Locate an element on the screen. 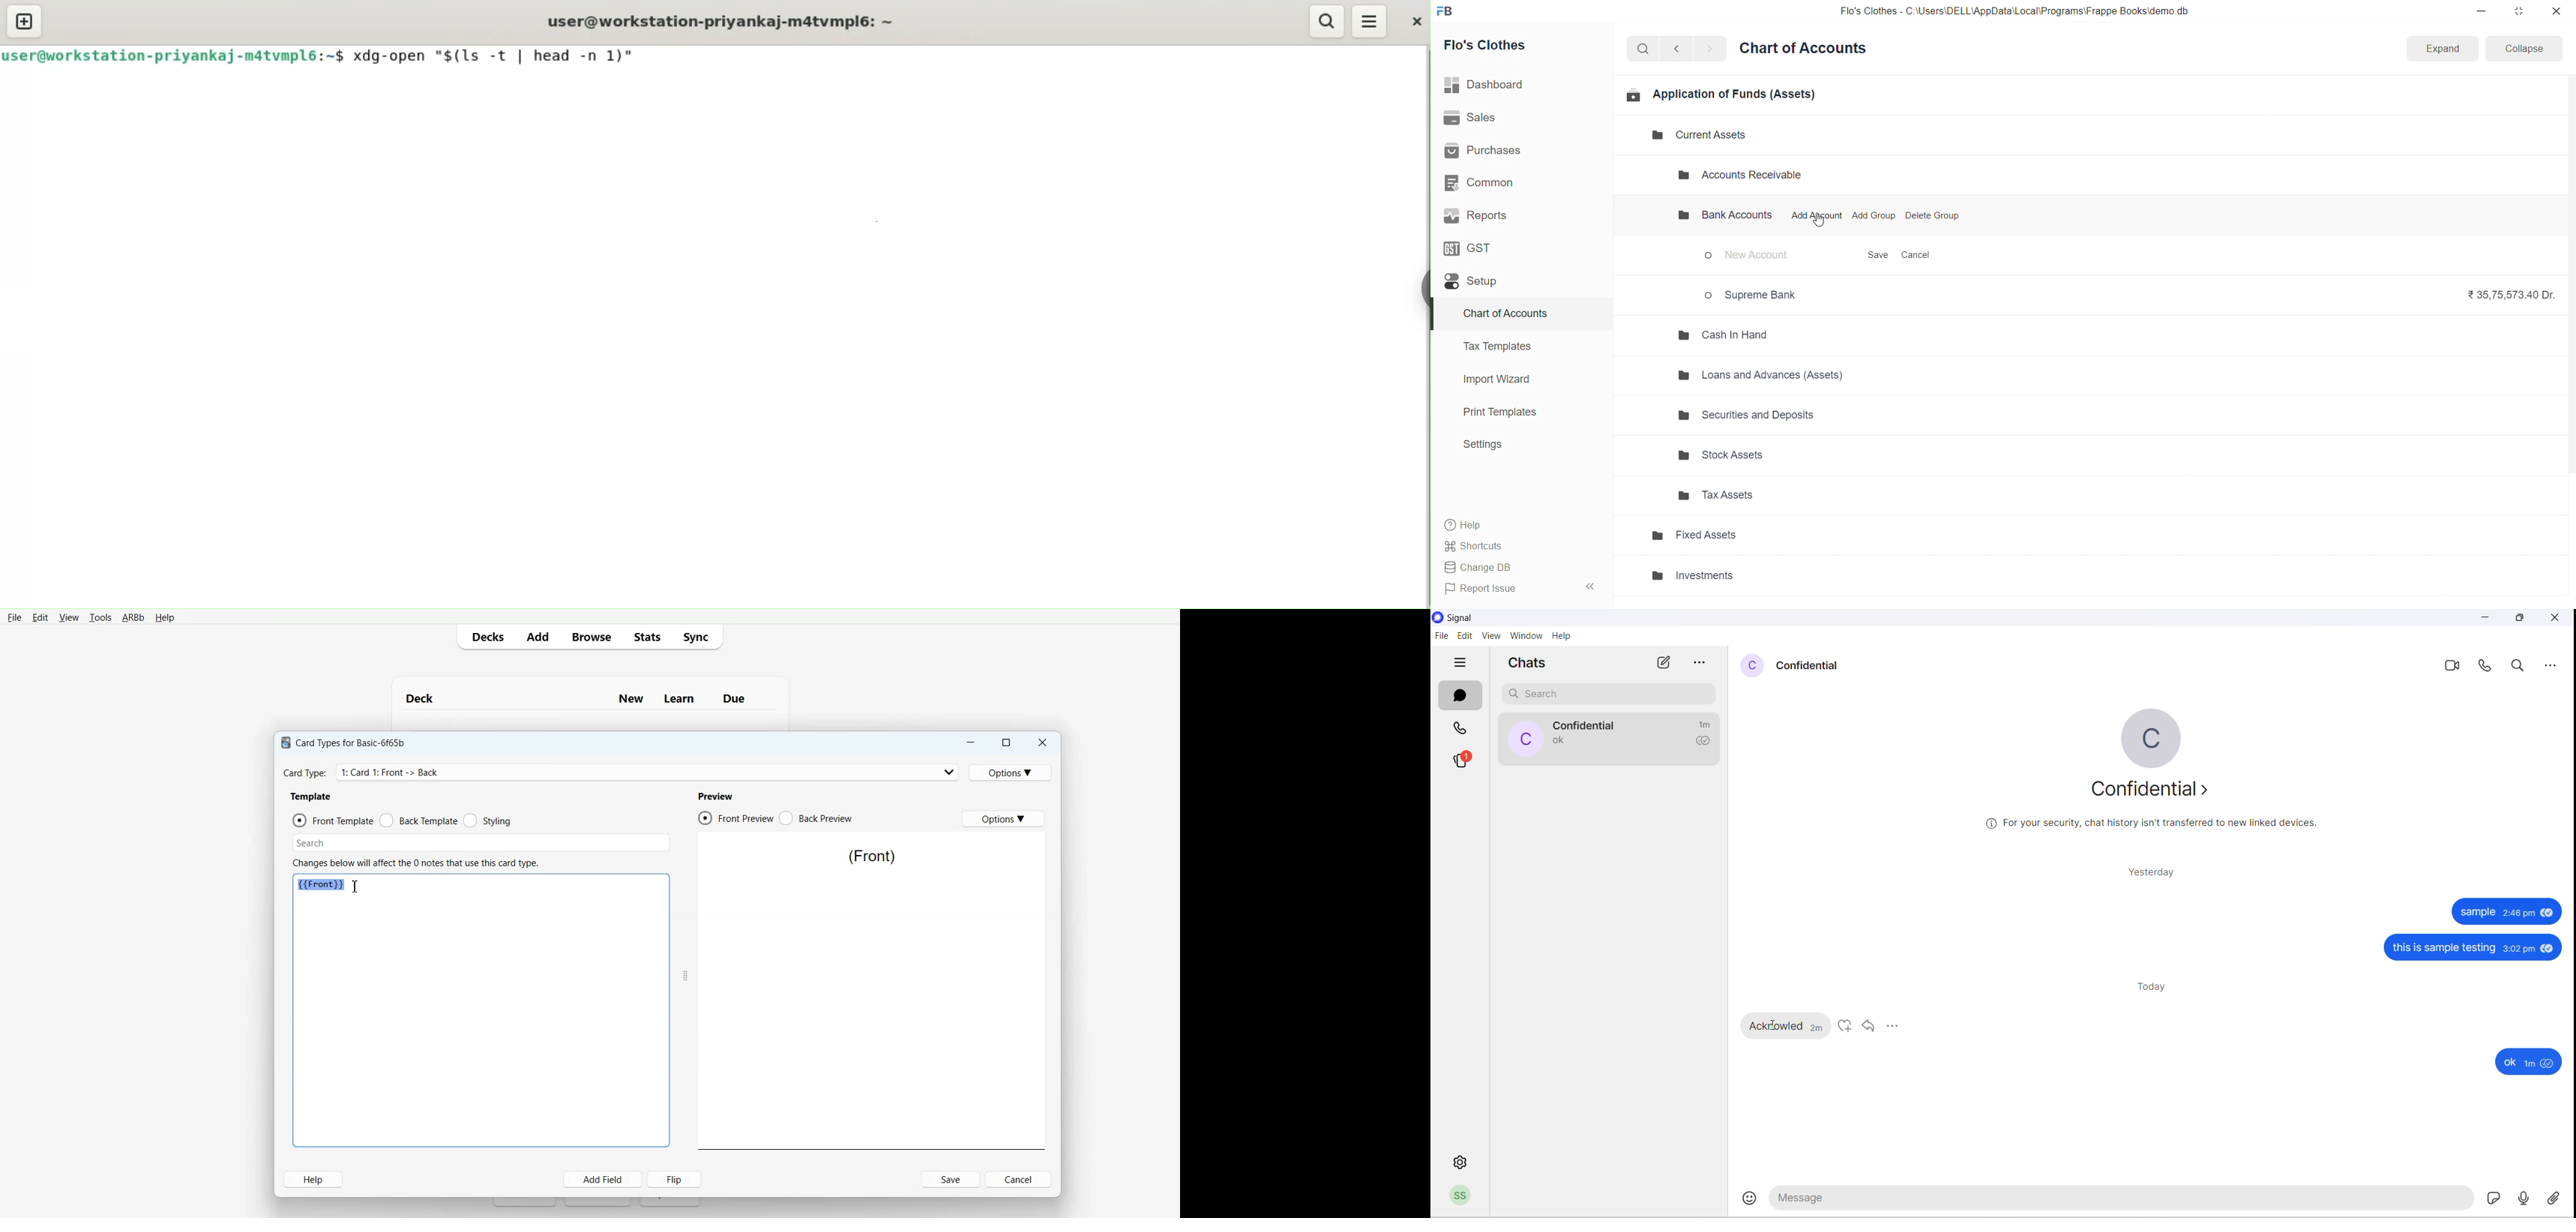  Shortcuts is located at coordinates (1518, 545).